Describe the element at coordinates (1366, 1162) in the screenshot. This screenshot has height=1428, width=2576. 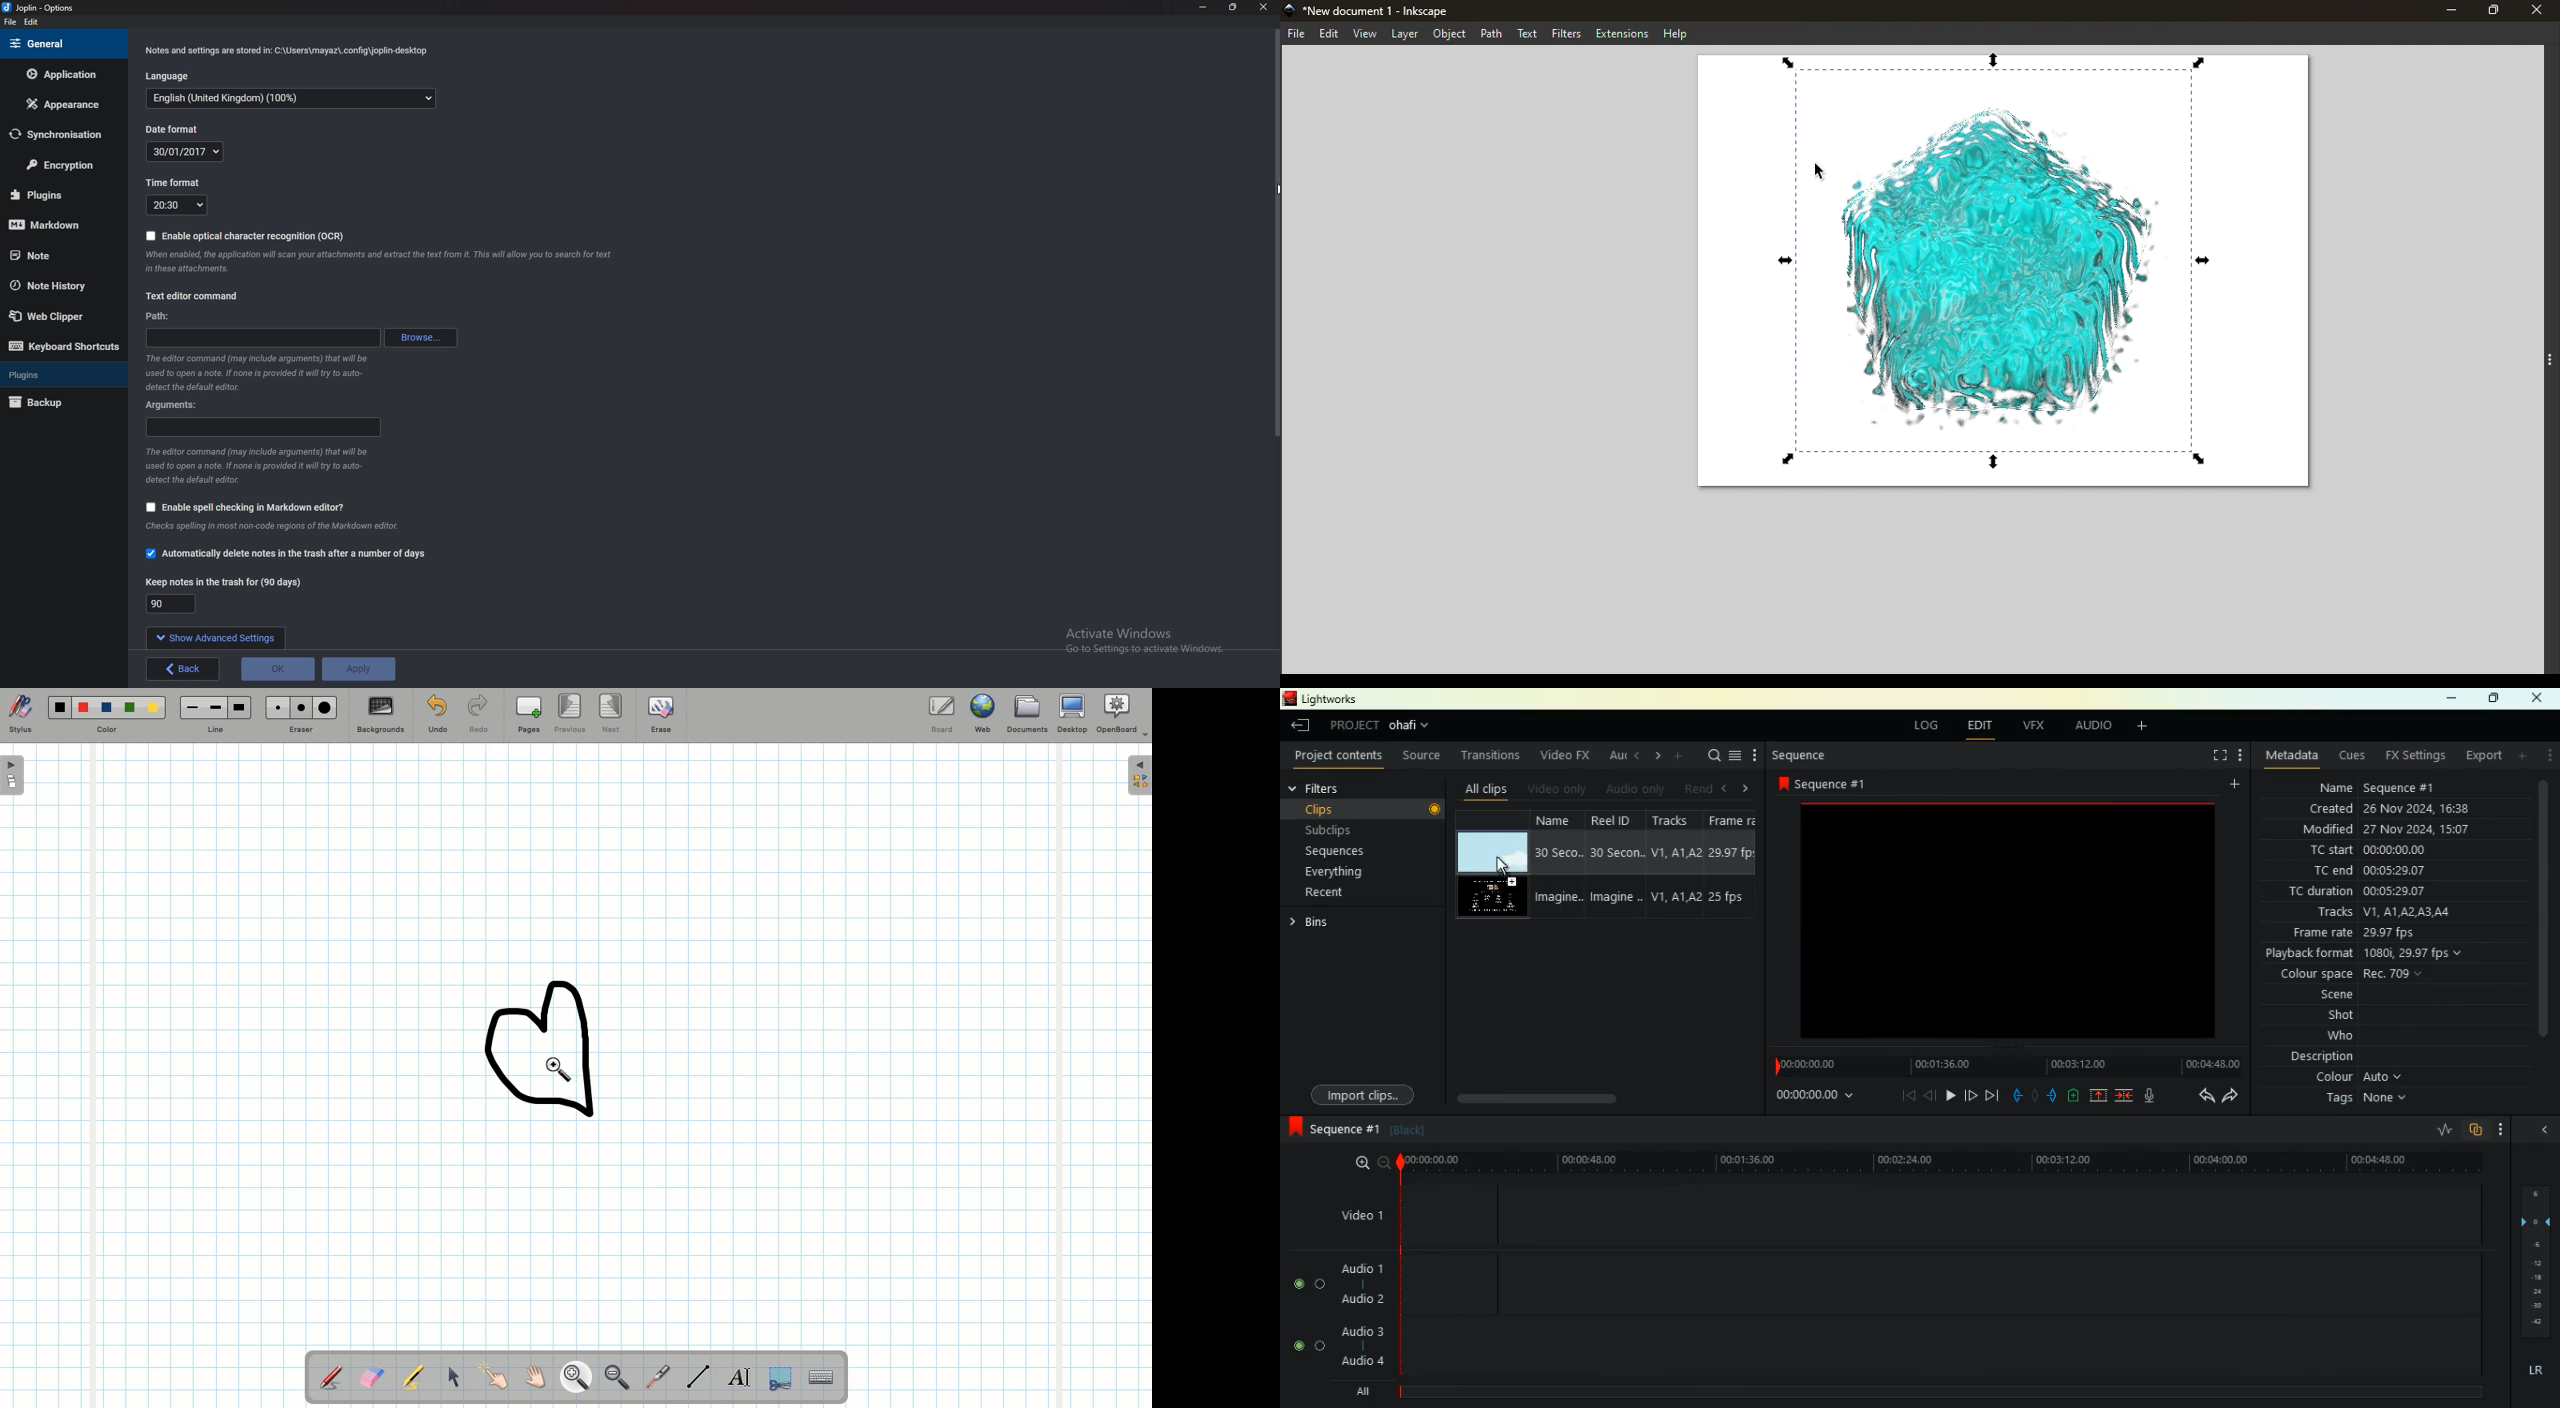
I see `zoom` at that location.